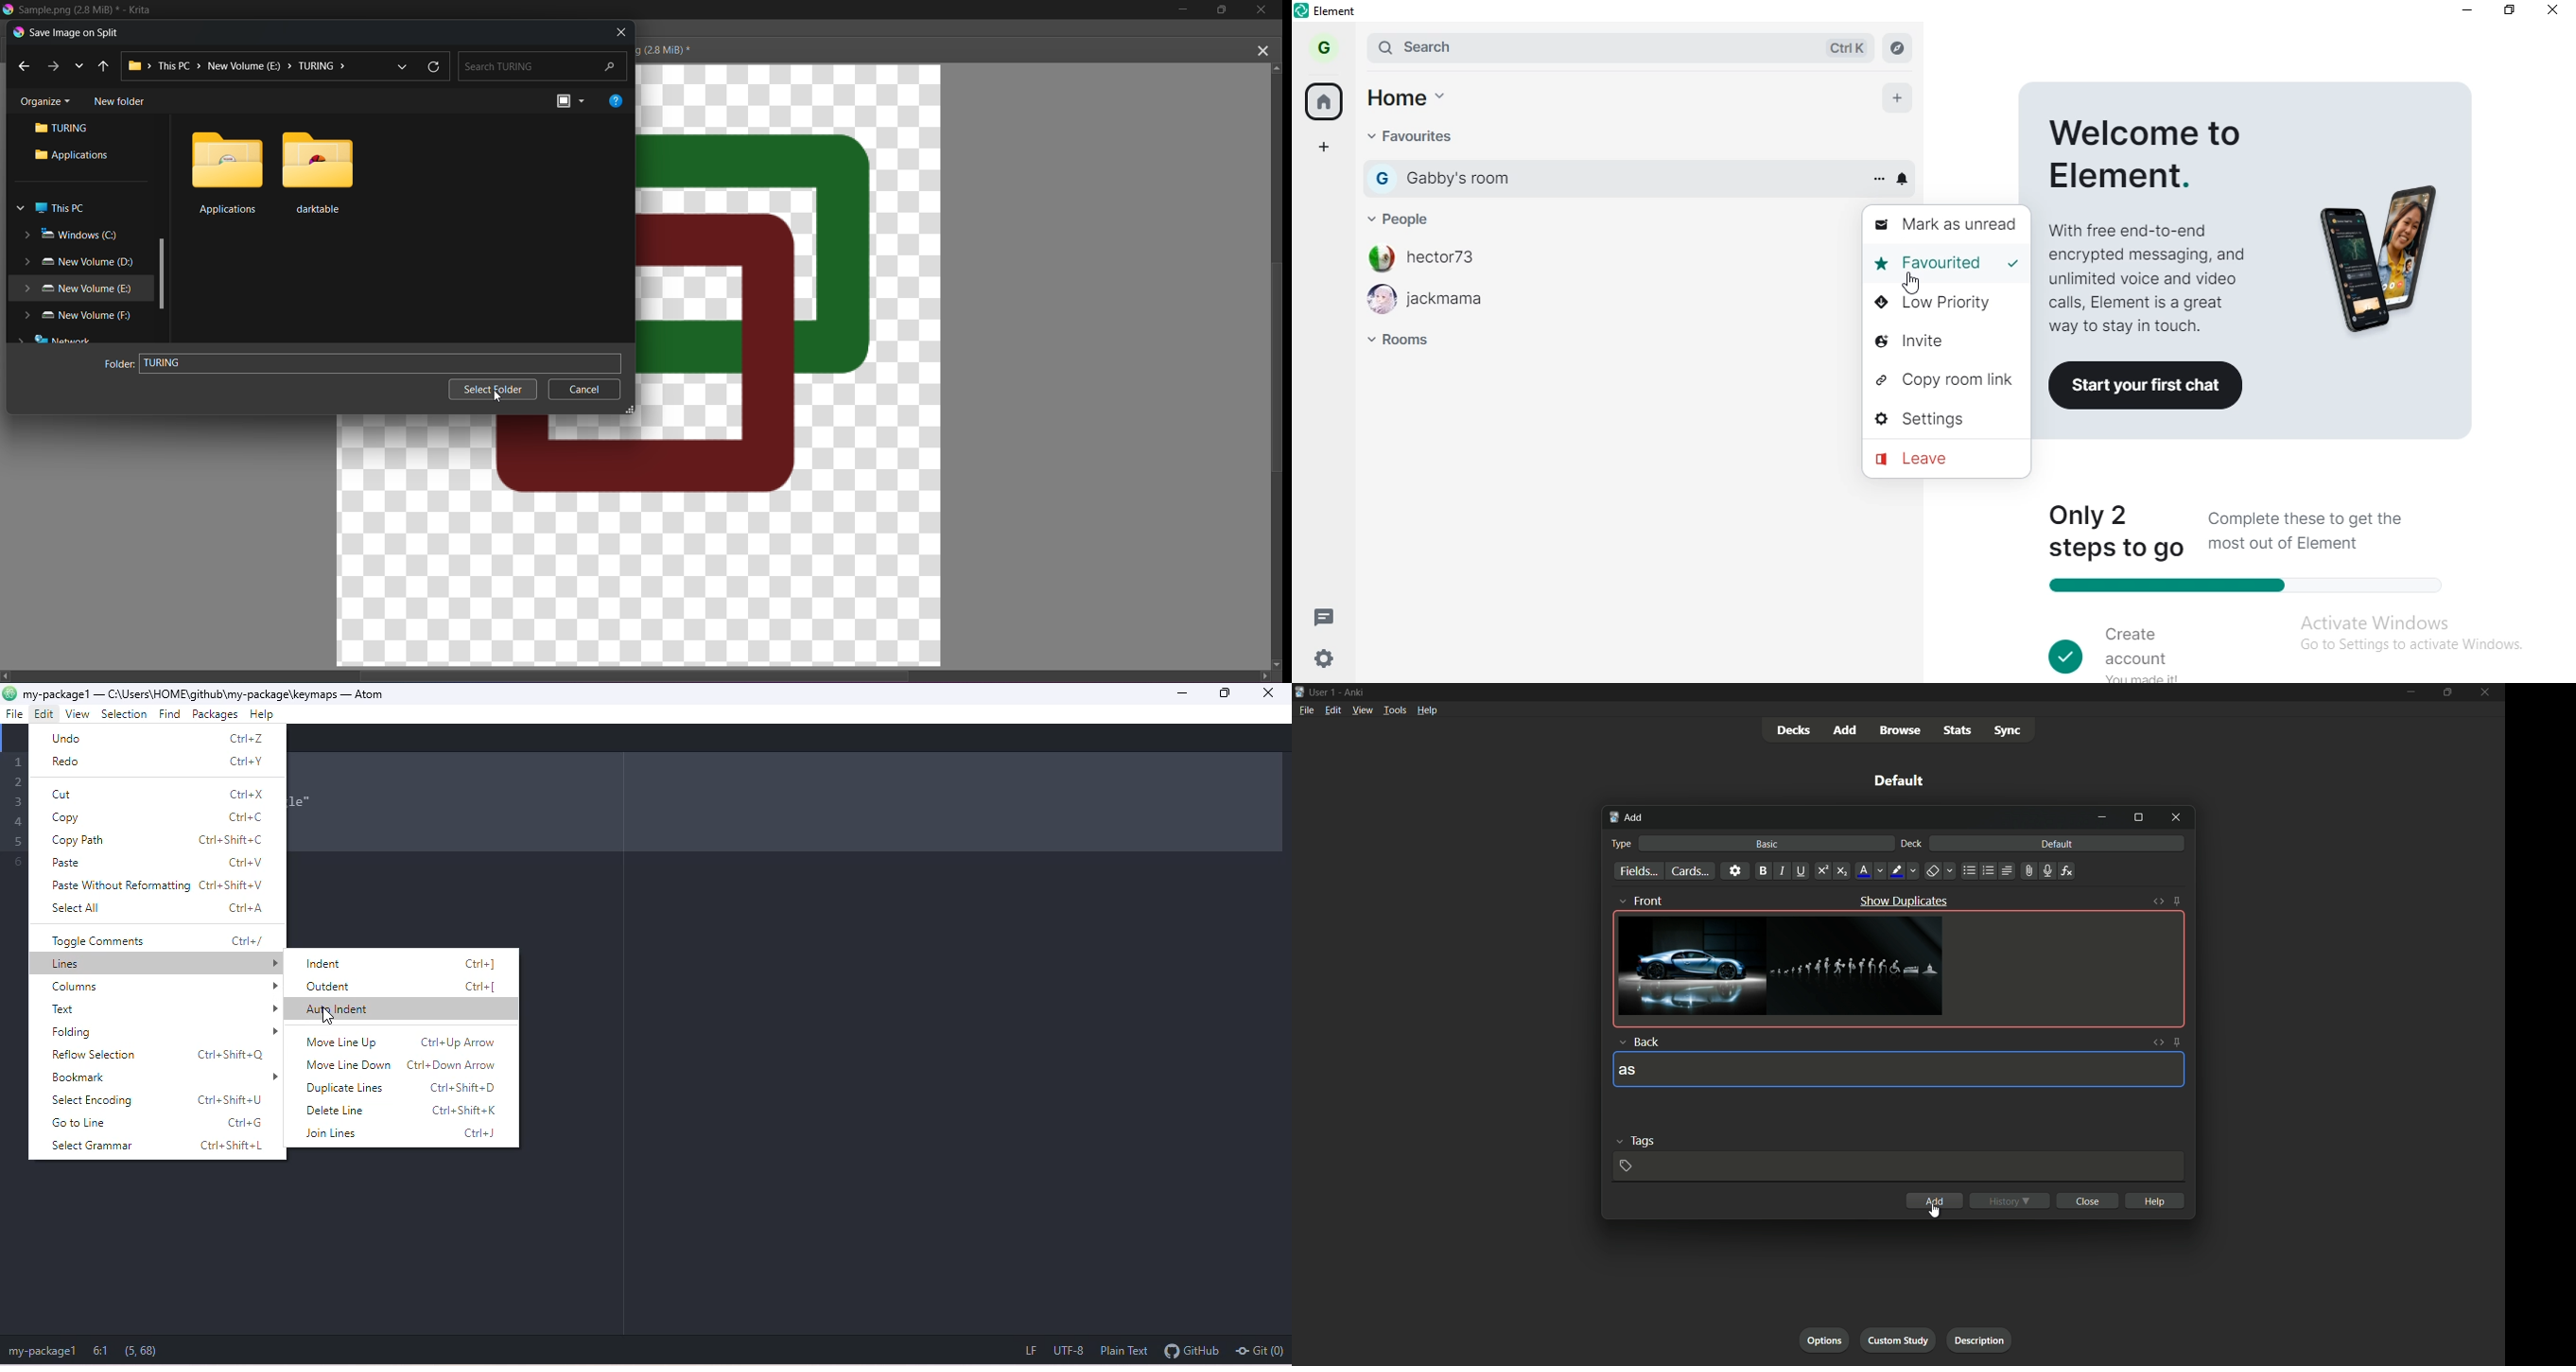 The image size is (2576, 1372). Describe the element at coordinates (1803, 870) in the screenshot. I see `underline` at that location.